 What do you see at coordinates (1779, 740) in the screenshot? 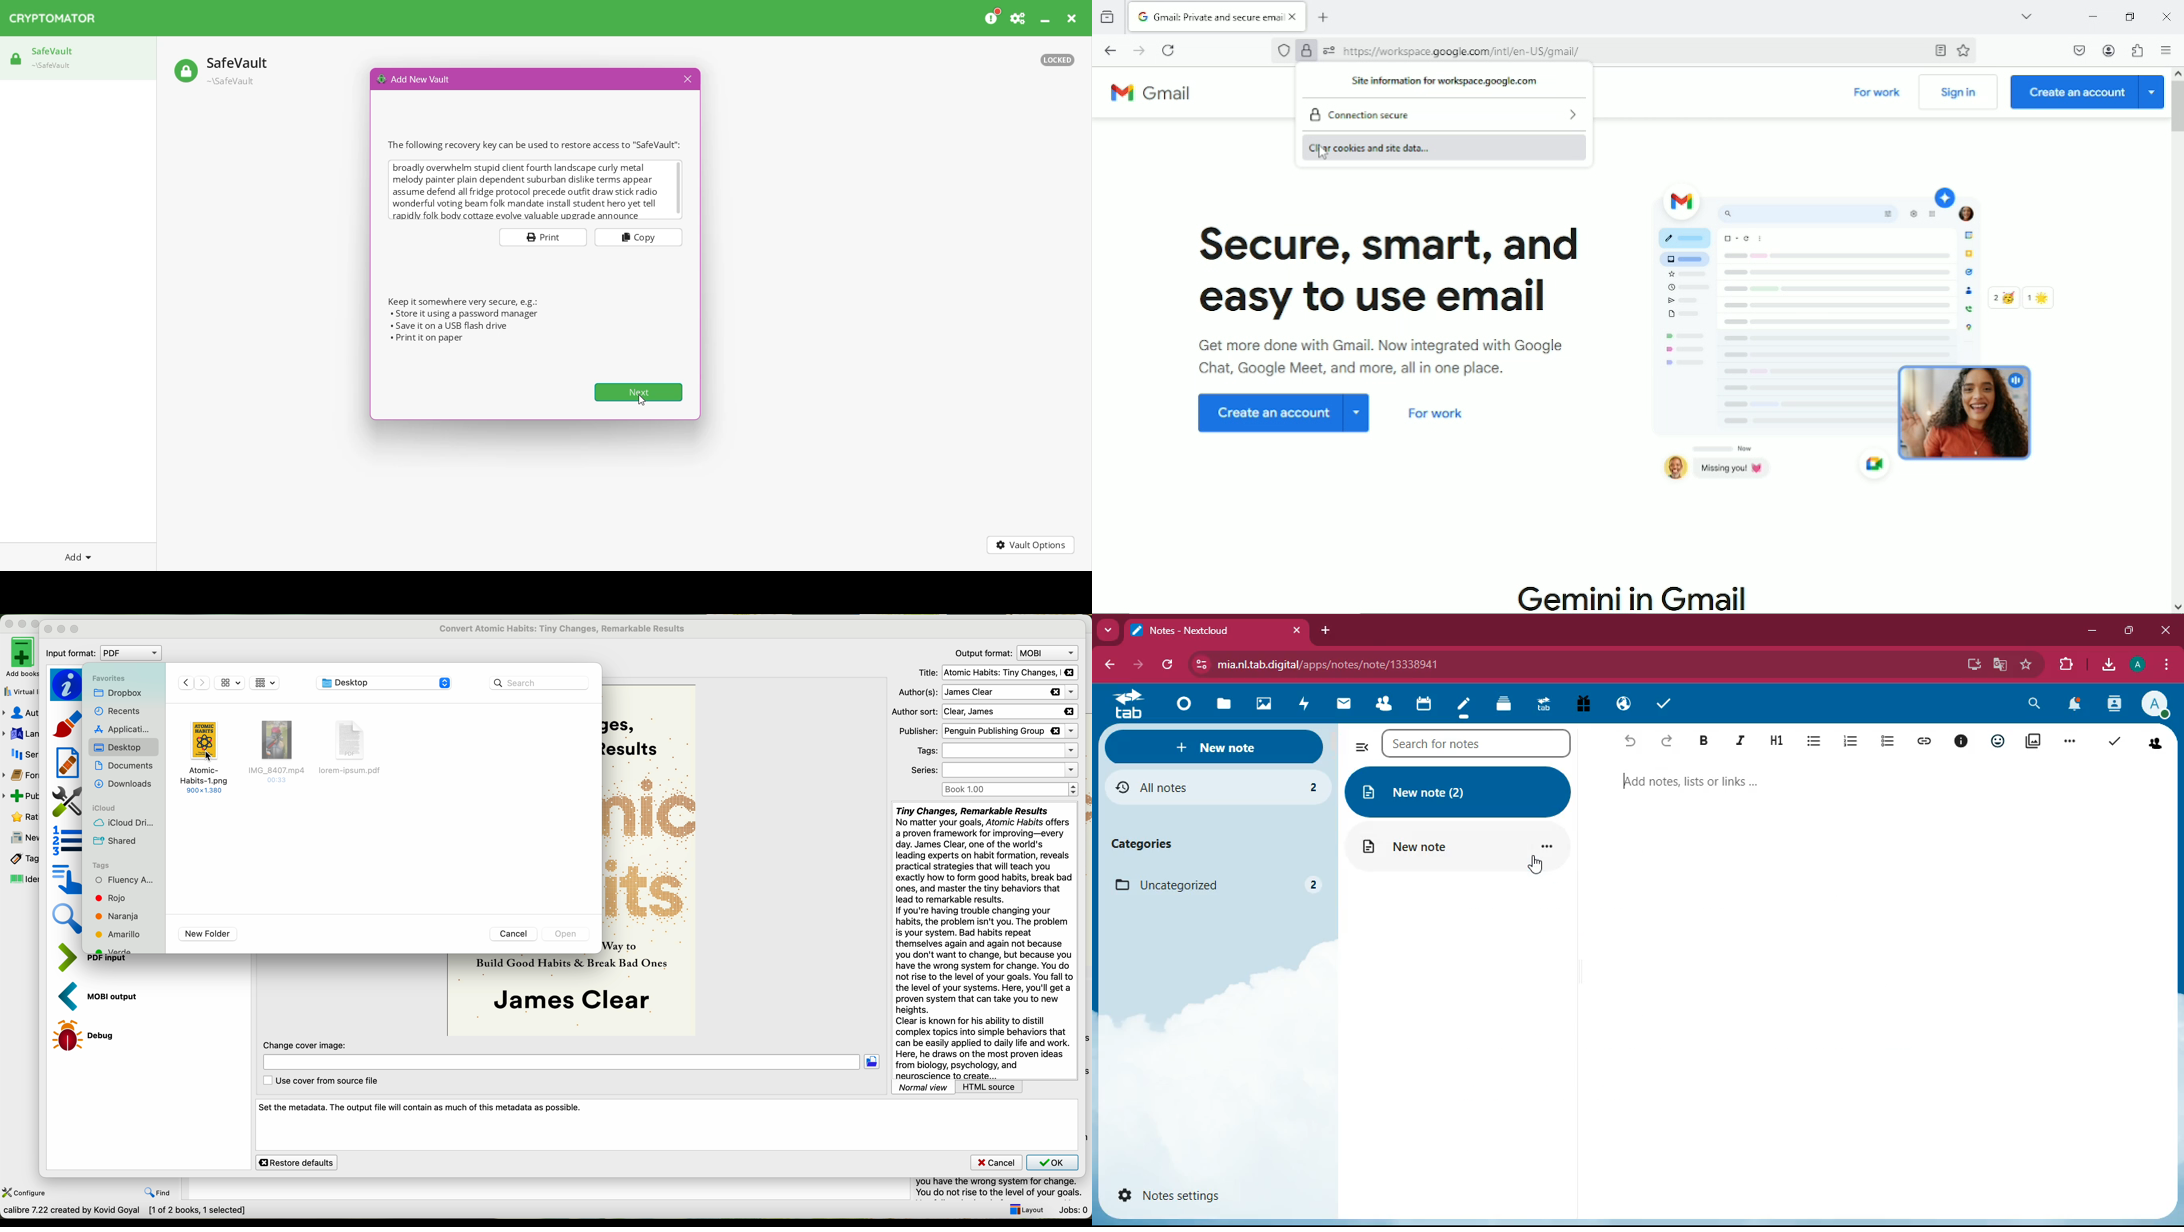
I see `h1` at bounding box center [1779, 740].